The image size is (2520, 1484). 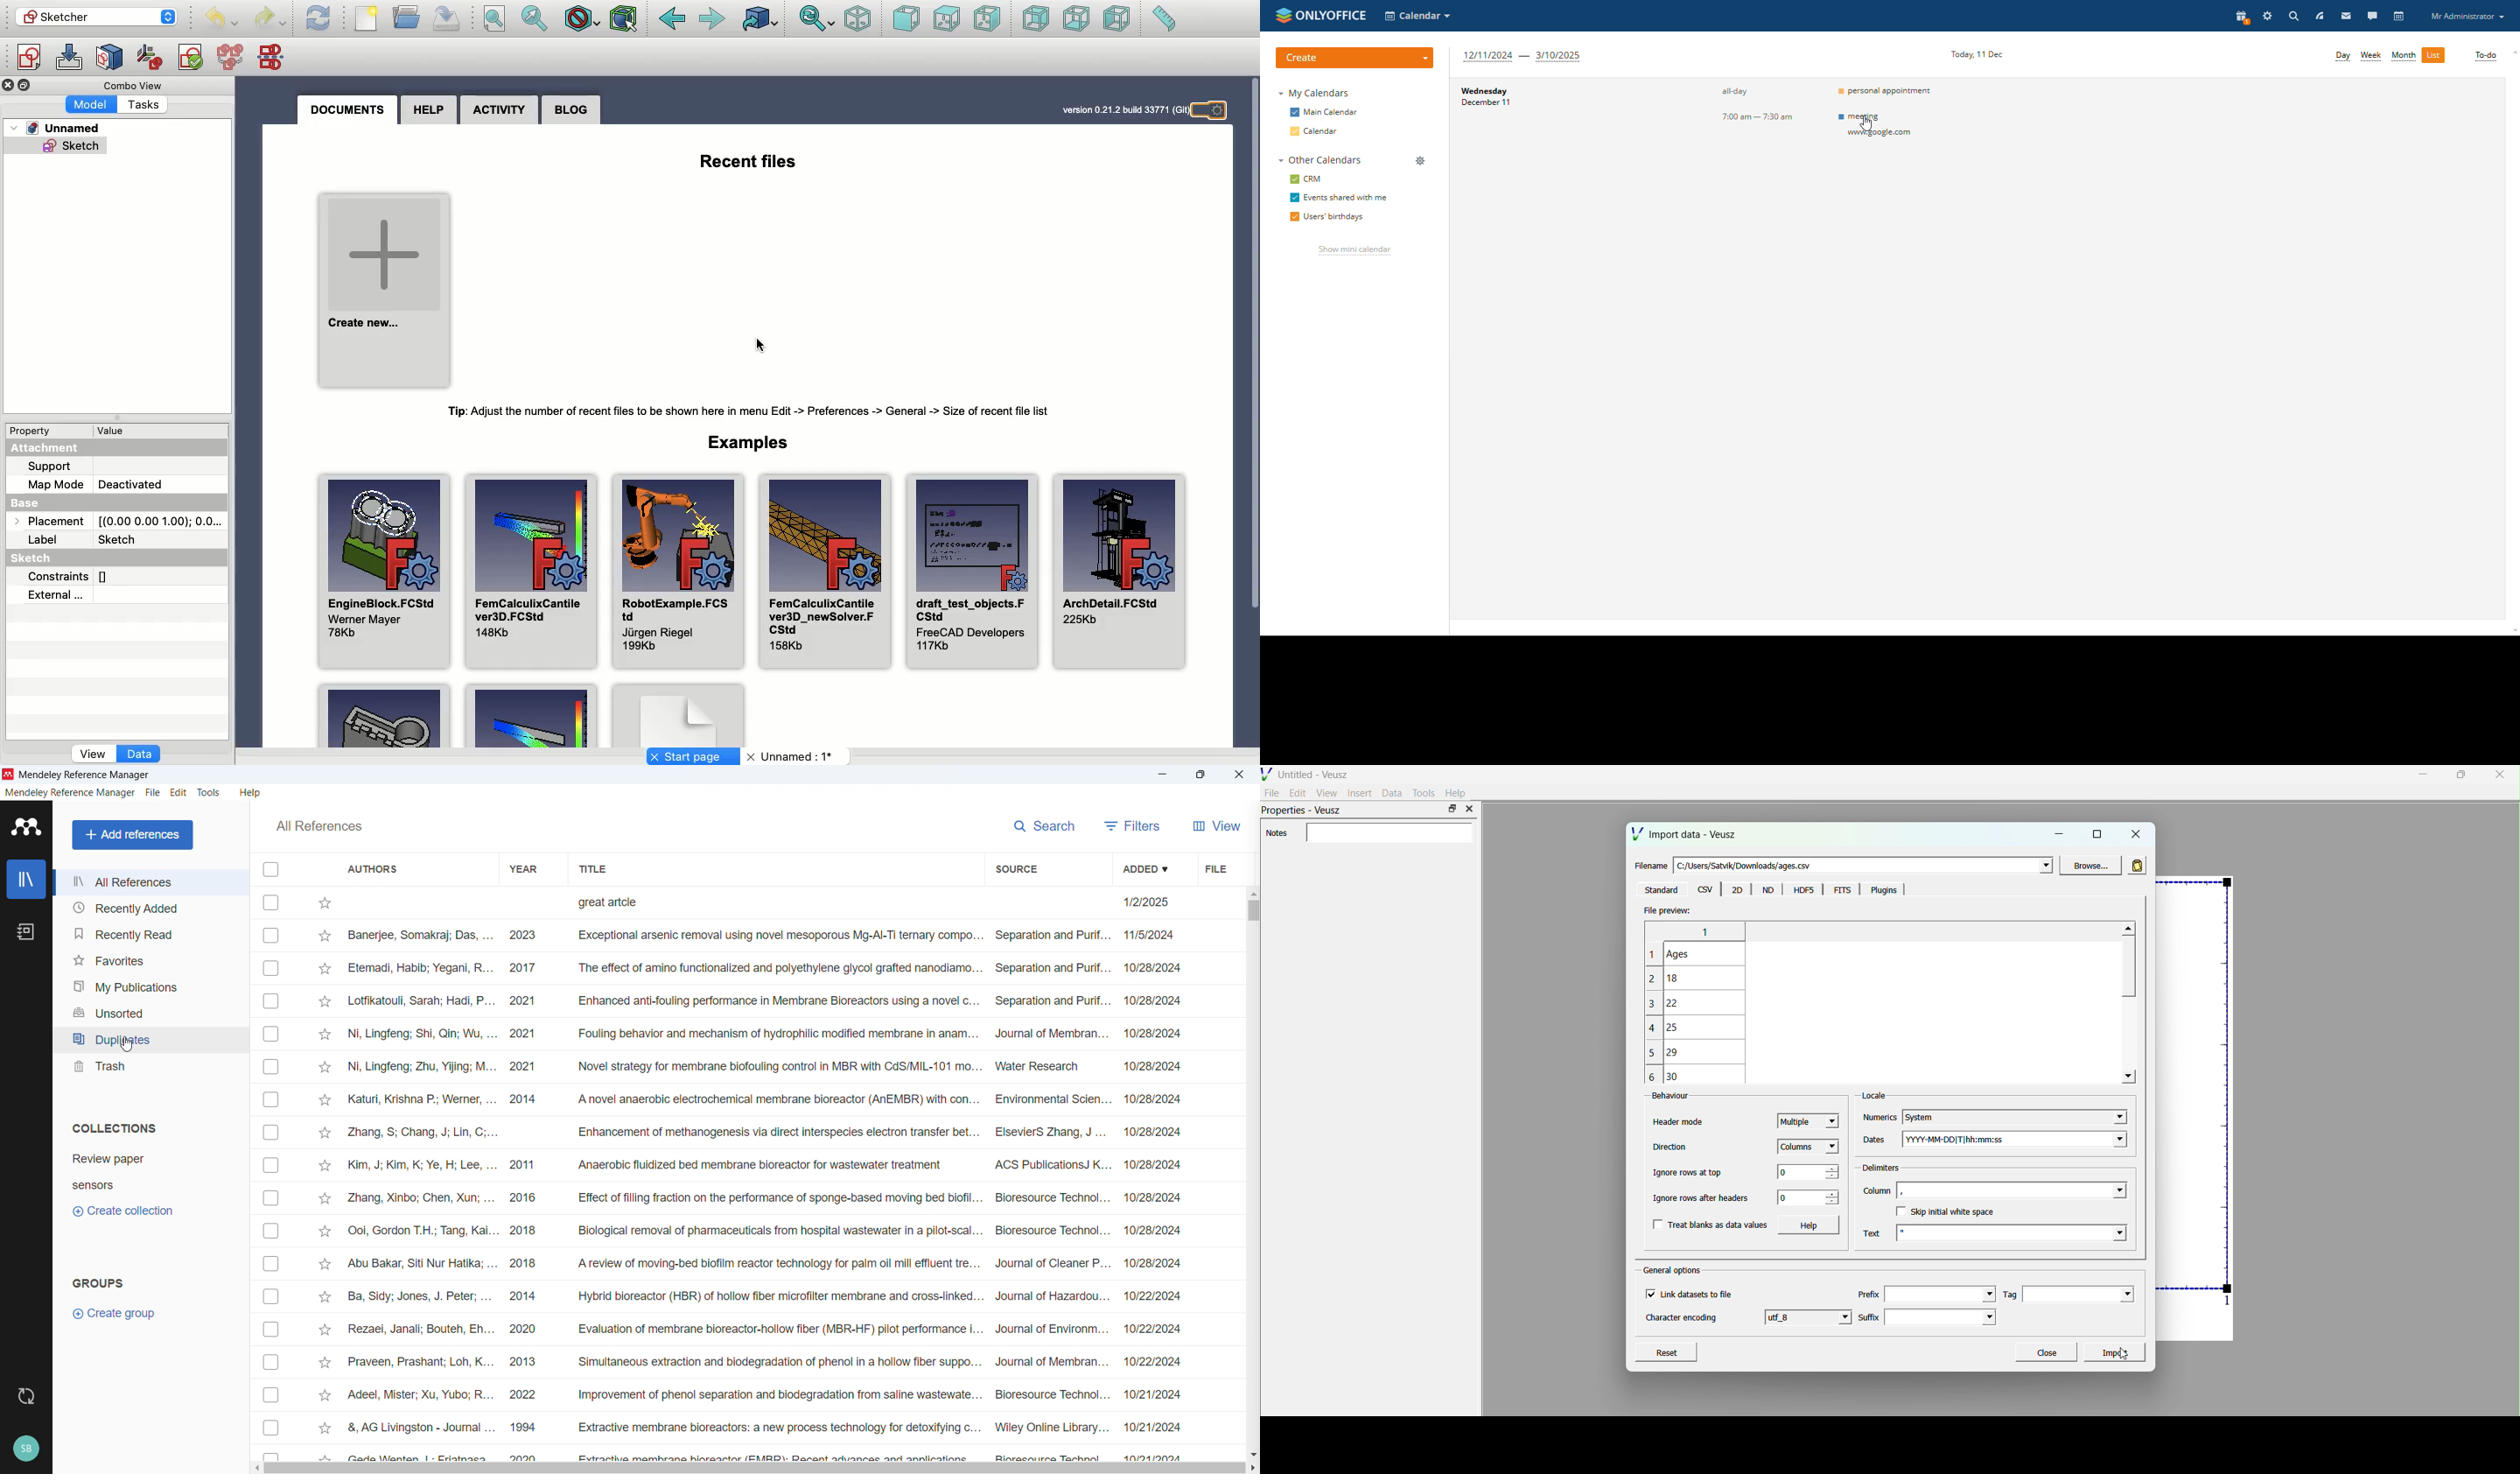 I want to click on External..., so click(x=102, y=596).